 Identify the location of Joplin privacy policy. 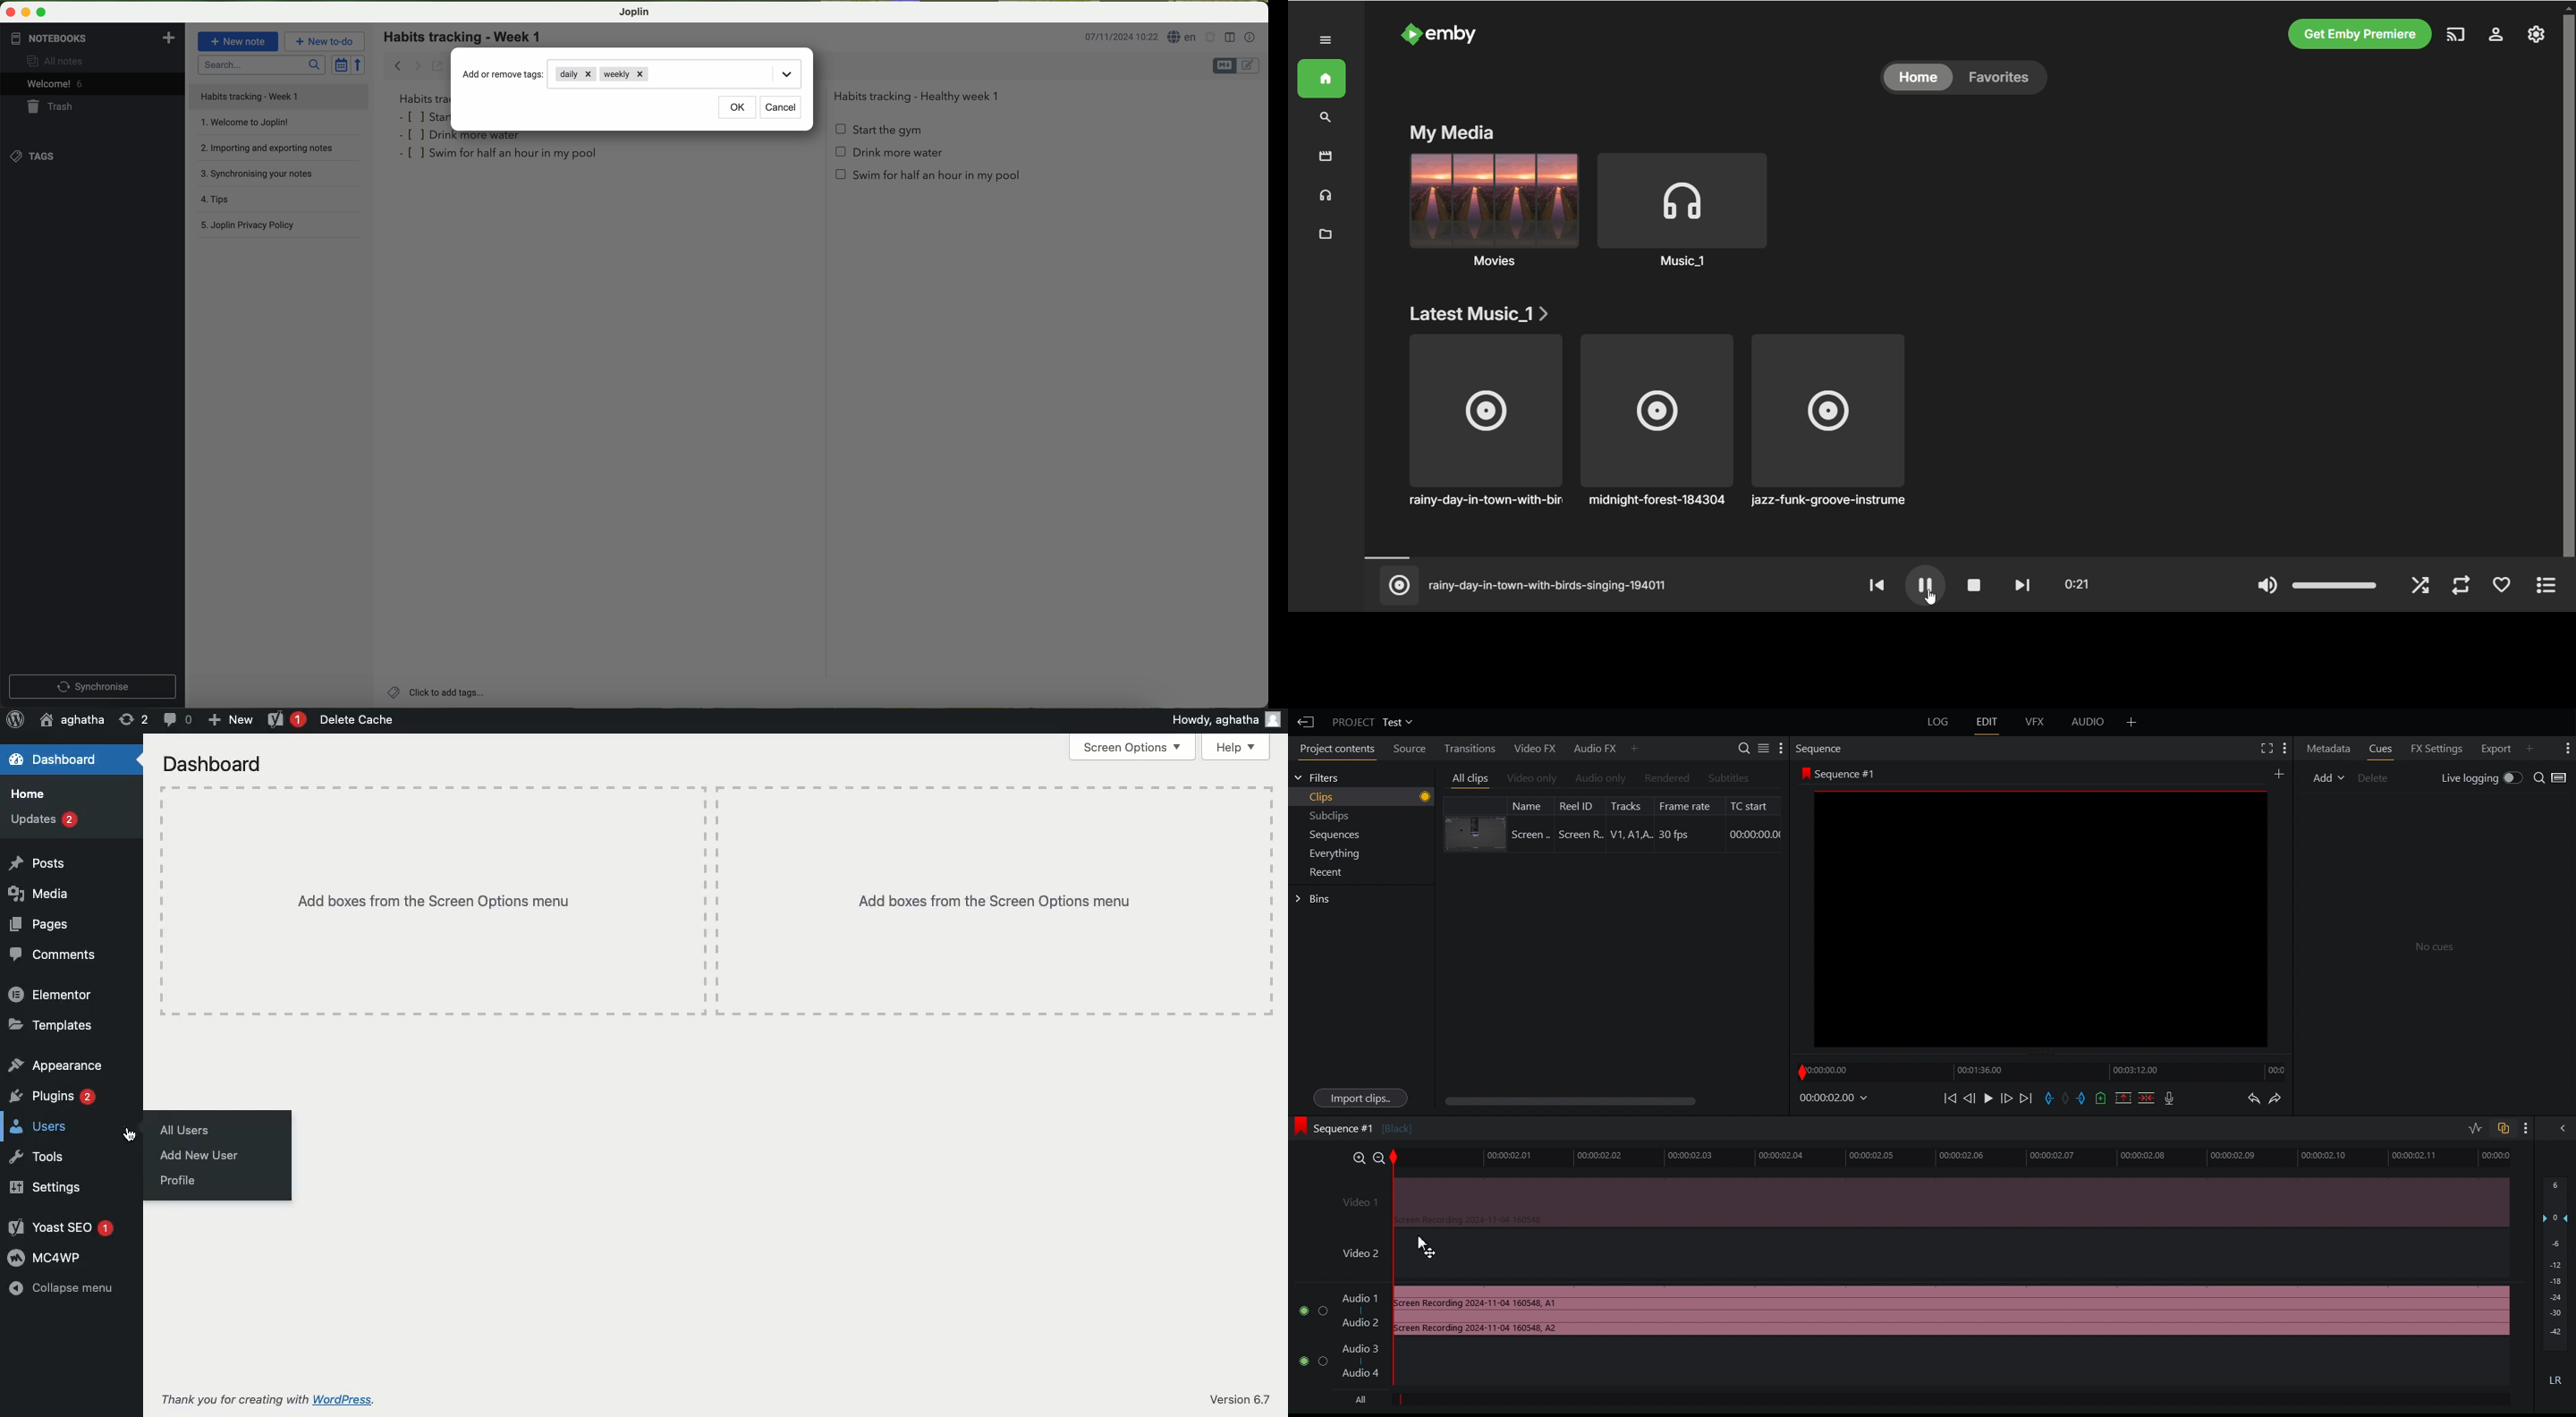
(279, 227).